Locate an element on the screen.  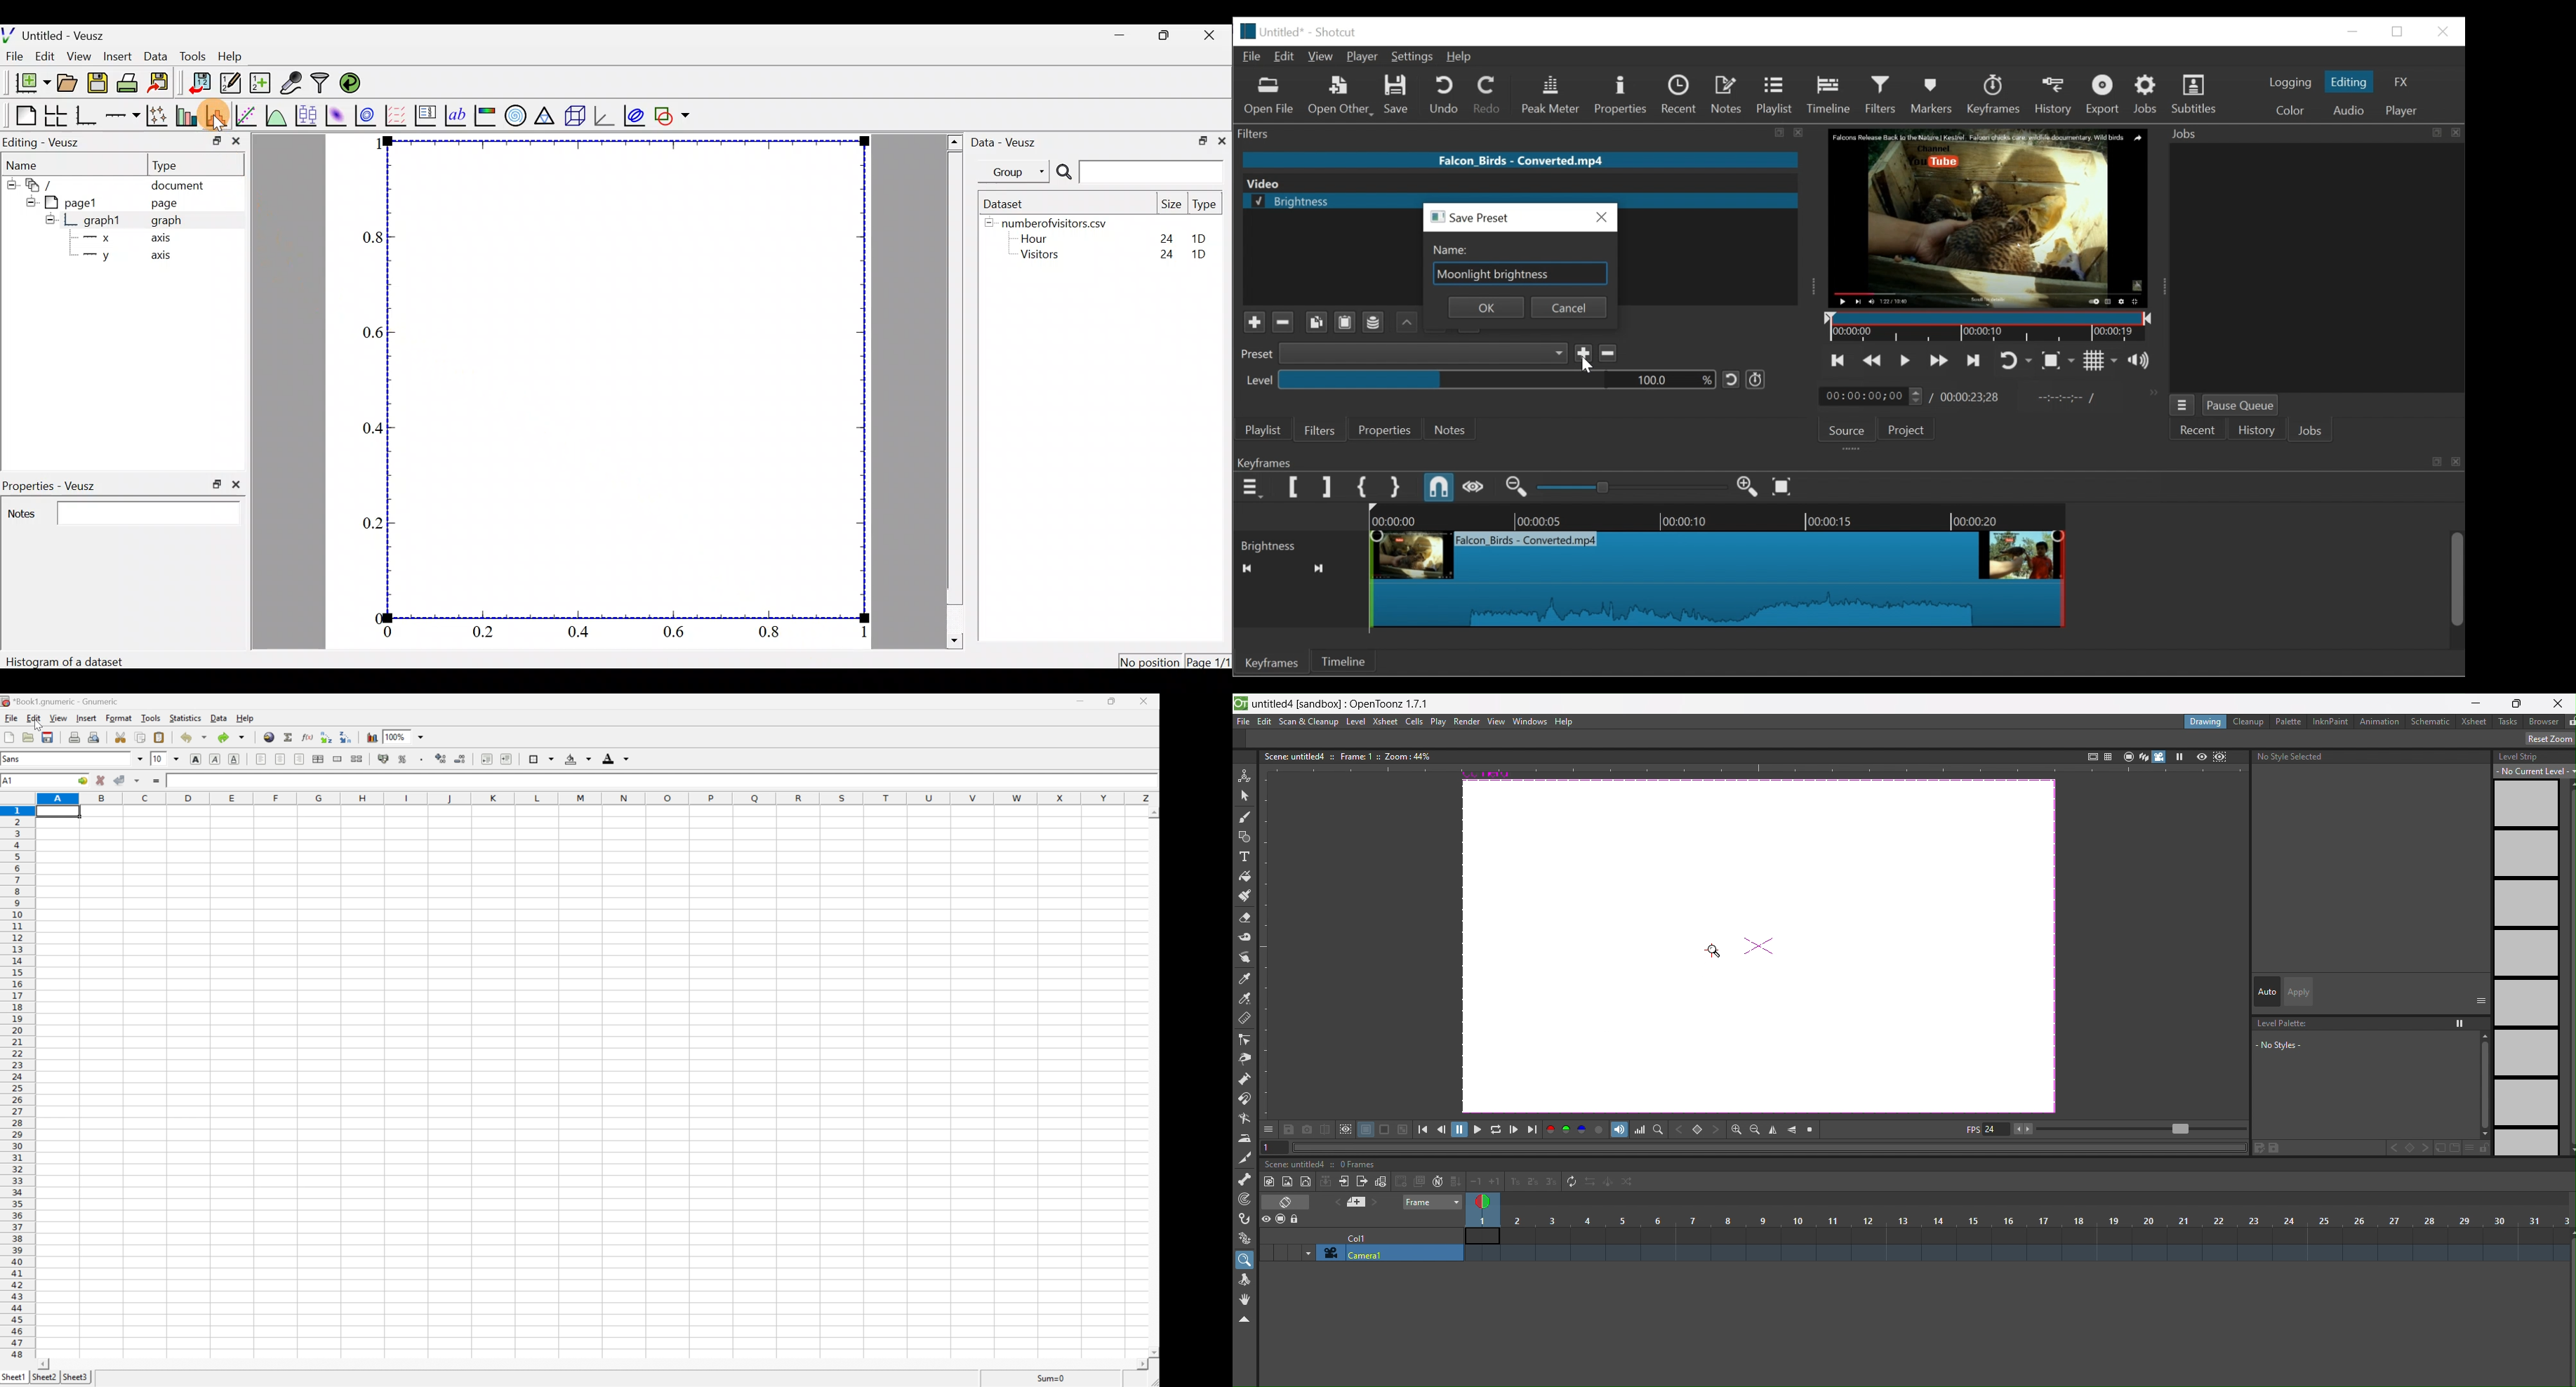
minimize is located at coordinates (2398, 31).